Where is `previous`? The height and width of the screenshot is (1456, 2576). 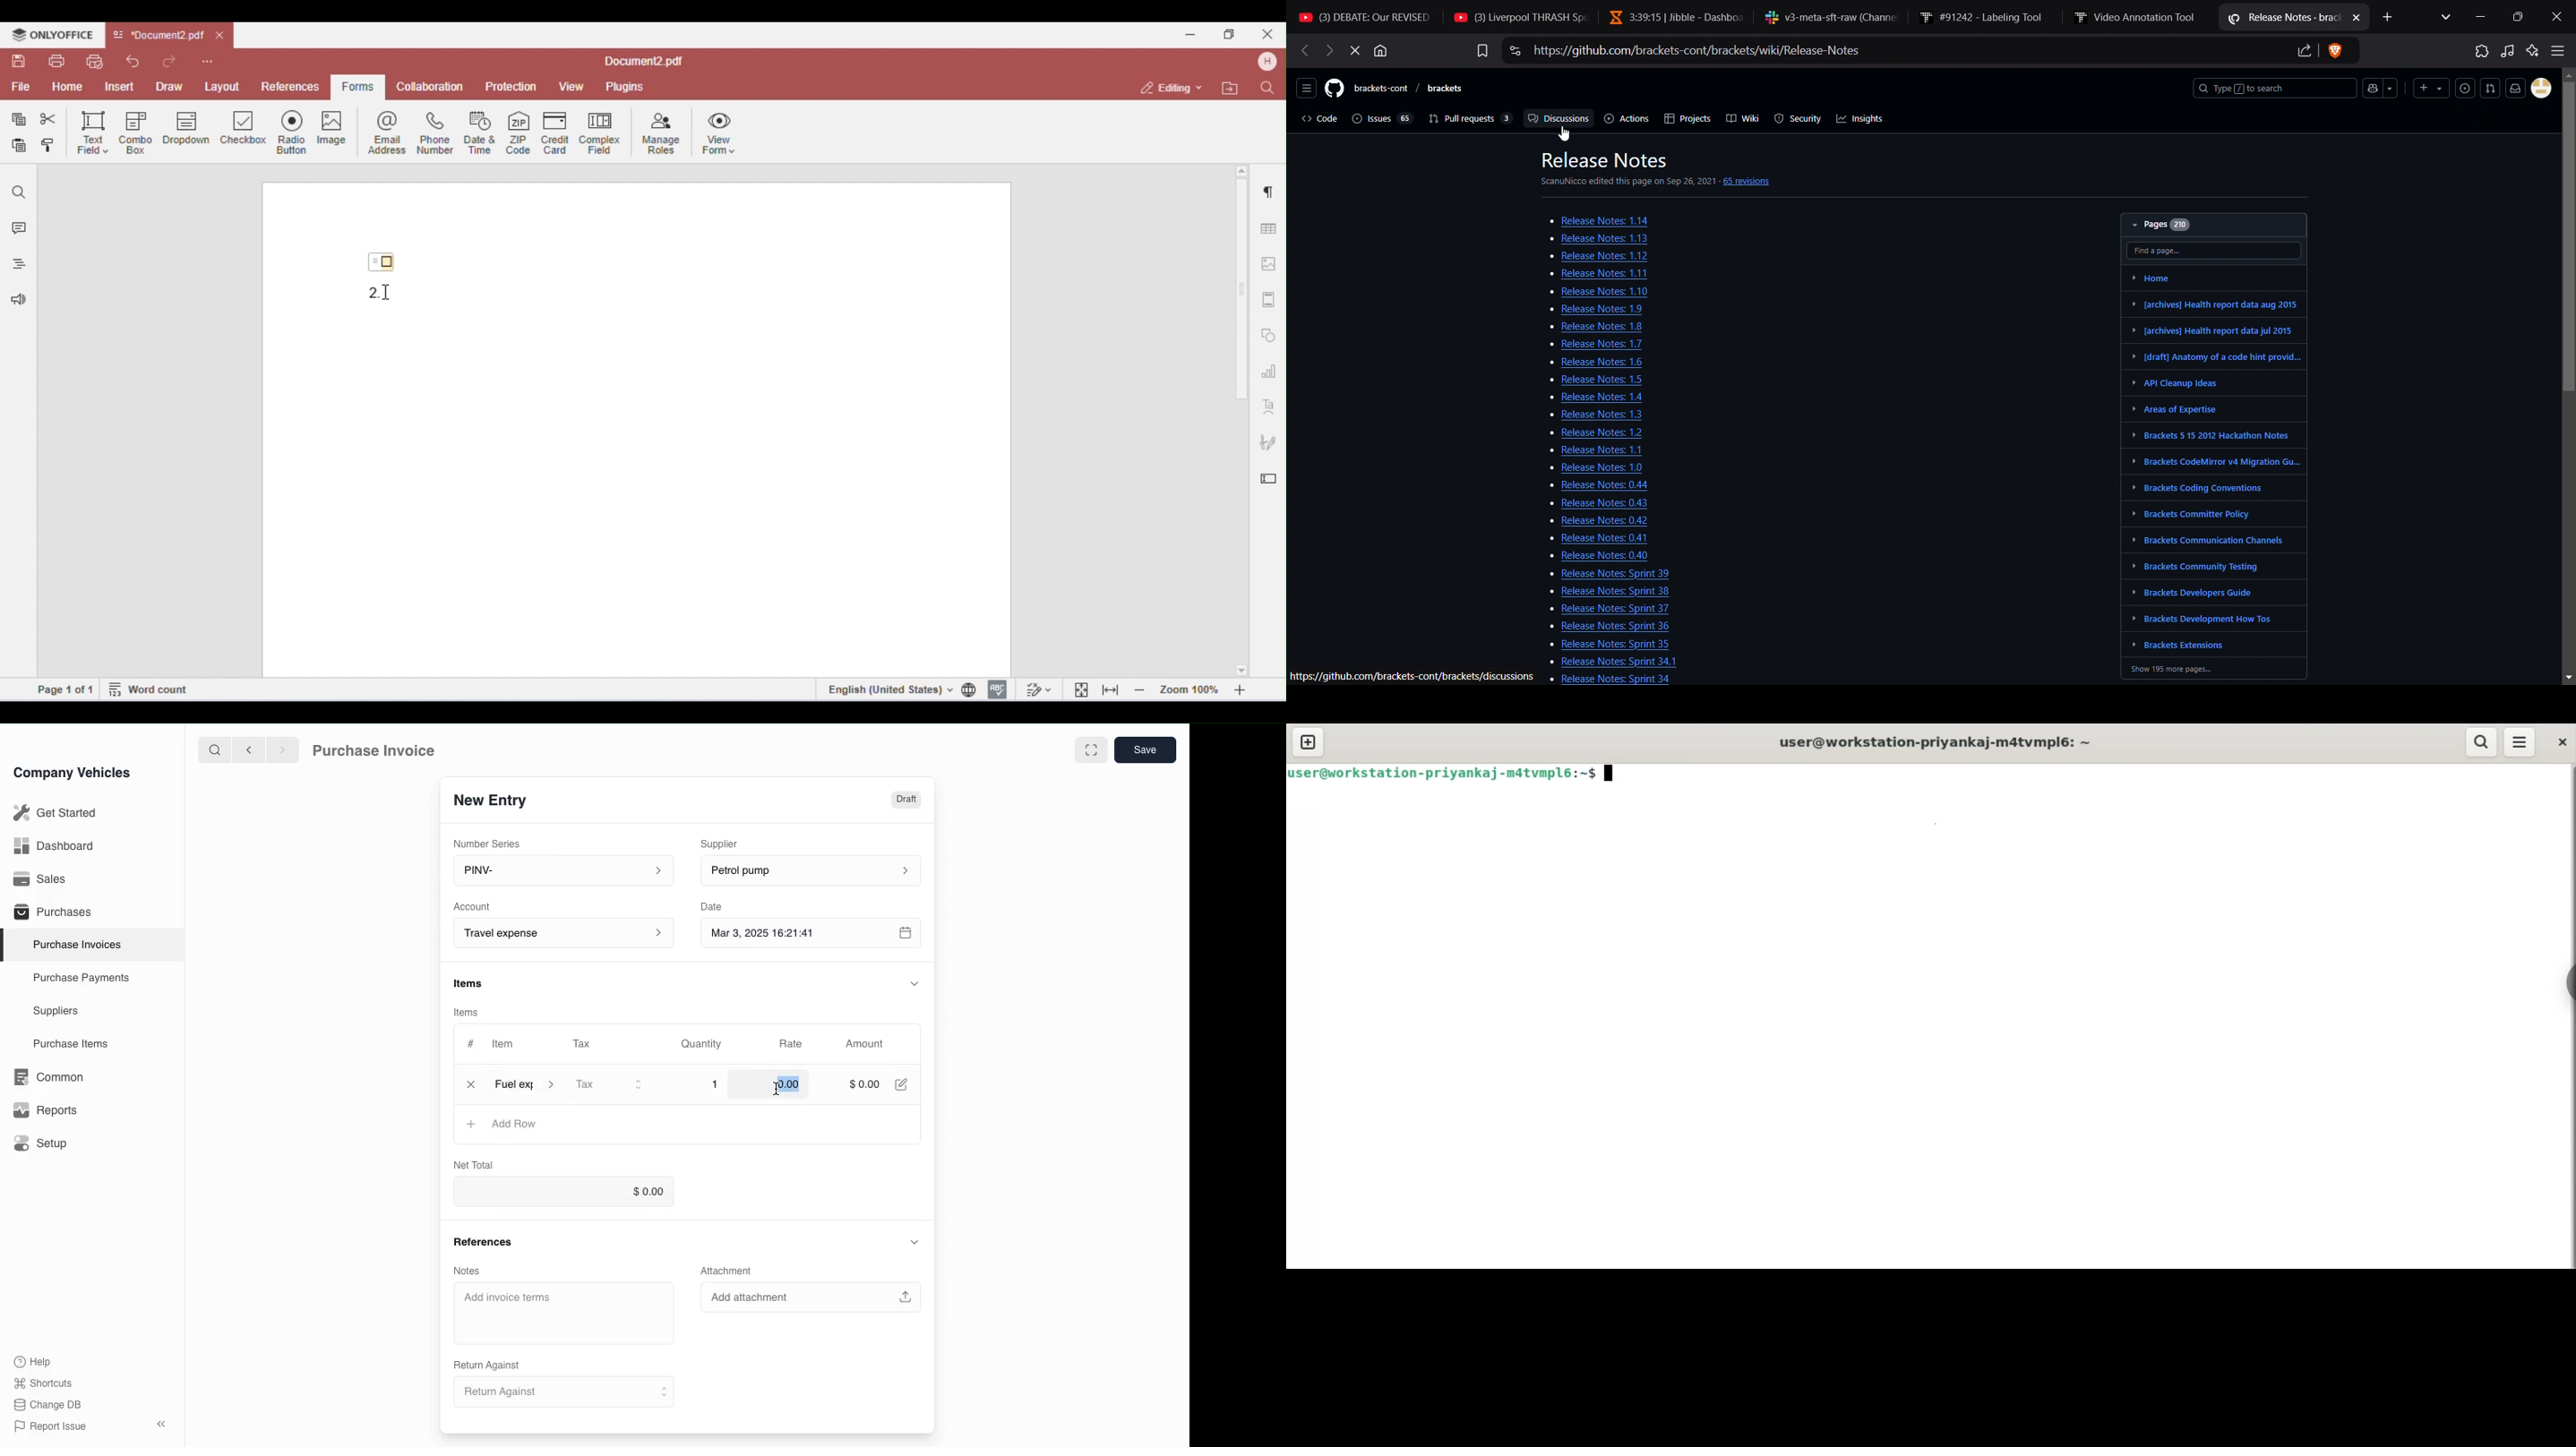 previous is located at coordinates (247, 749).